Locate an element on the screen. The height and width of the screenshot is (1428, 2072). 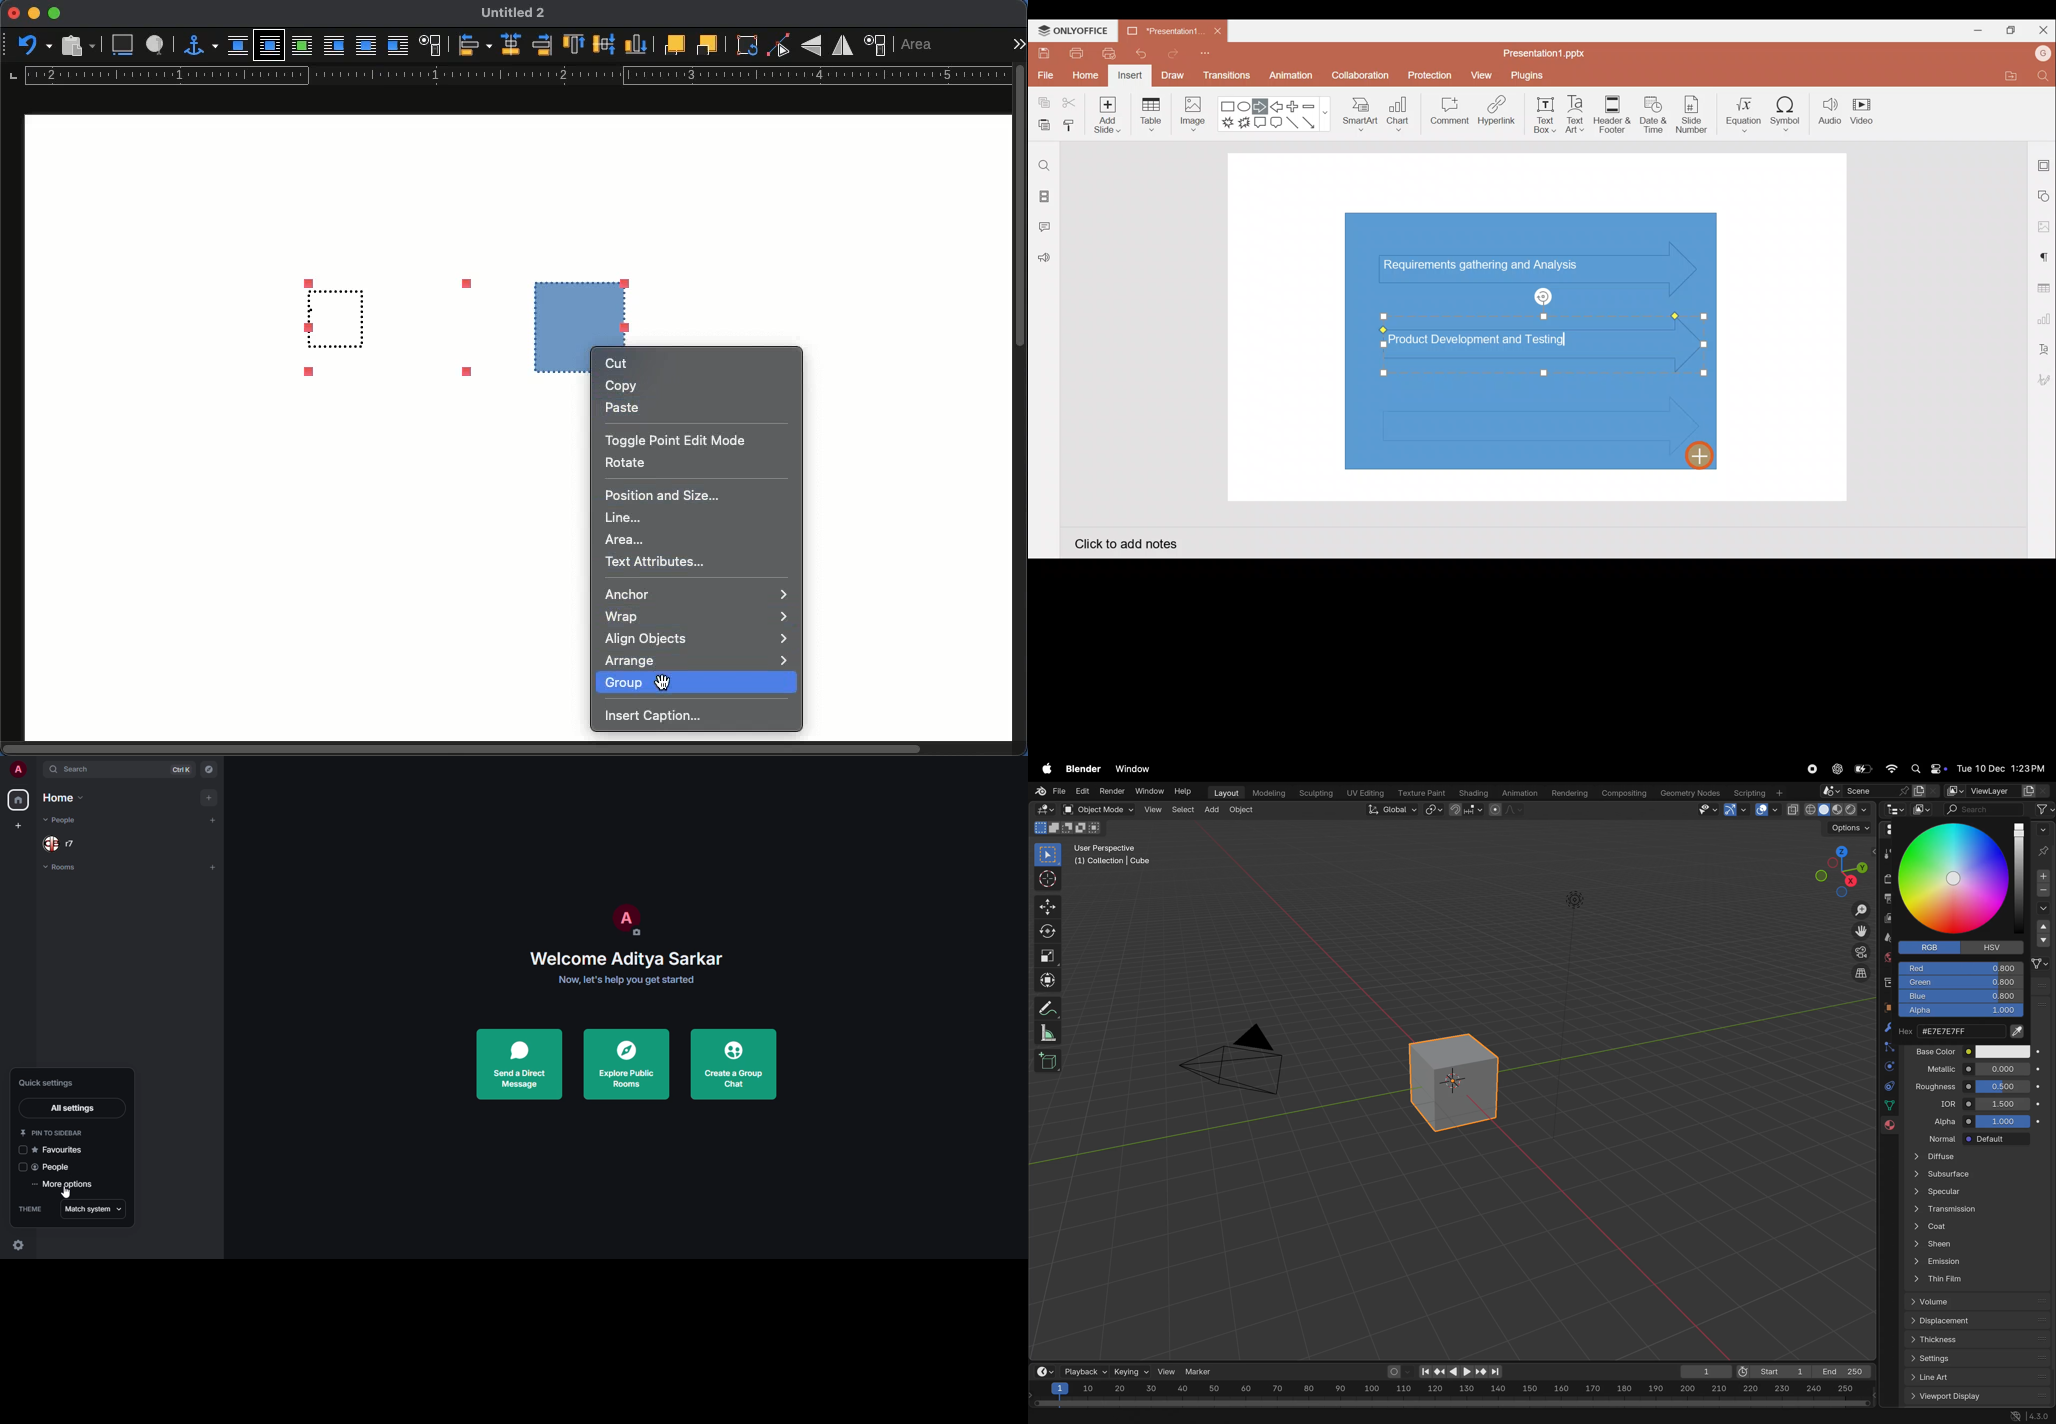
room is located at coordinates (60, 866).